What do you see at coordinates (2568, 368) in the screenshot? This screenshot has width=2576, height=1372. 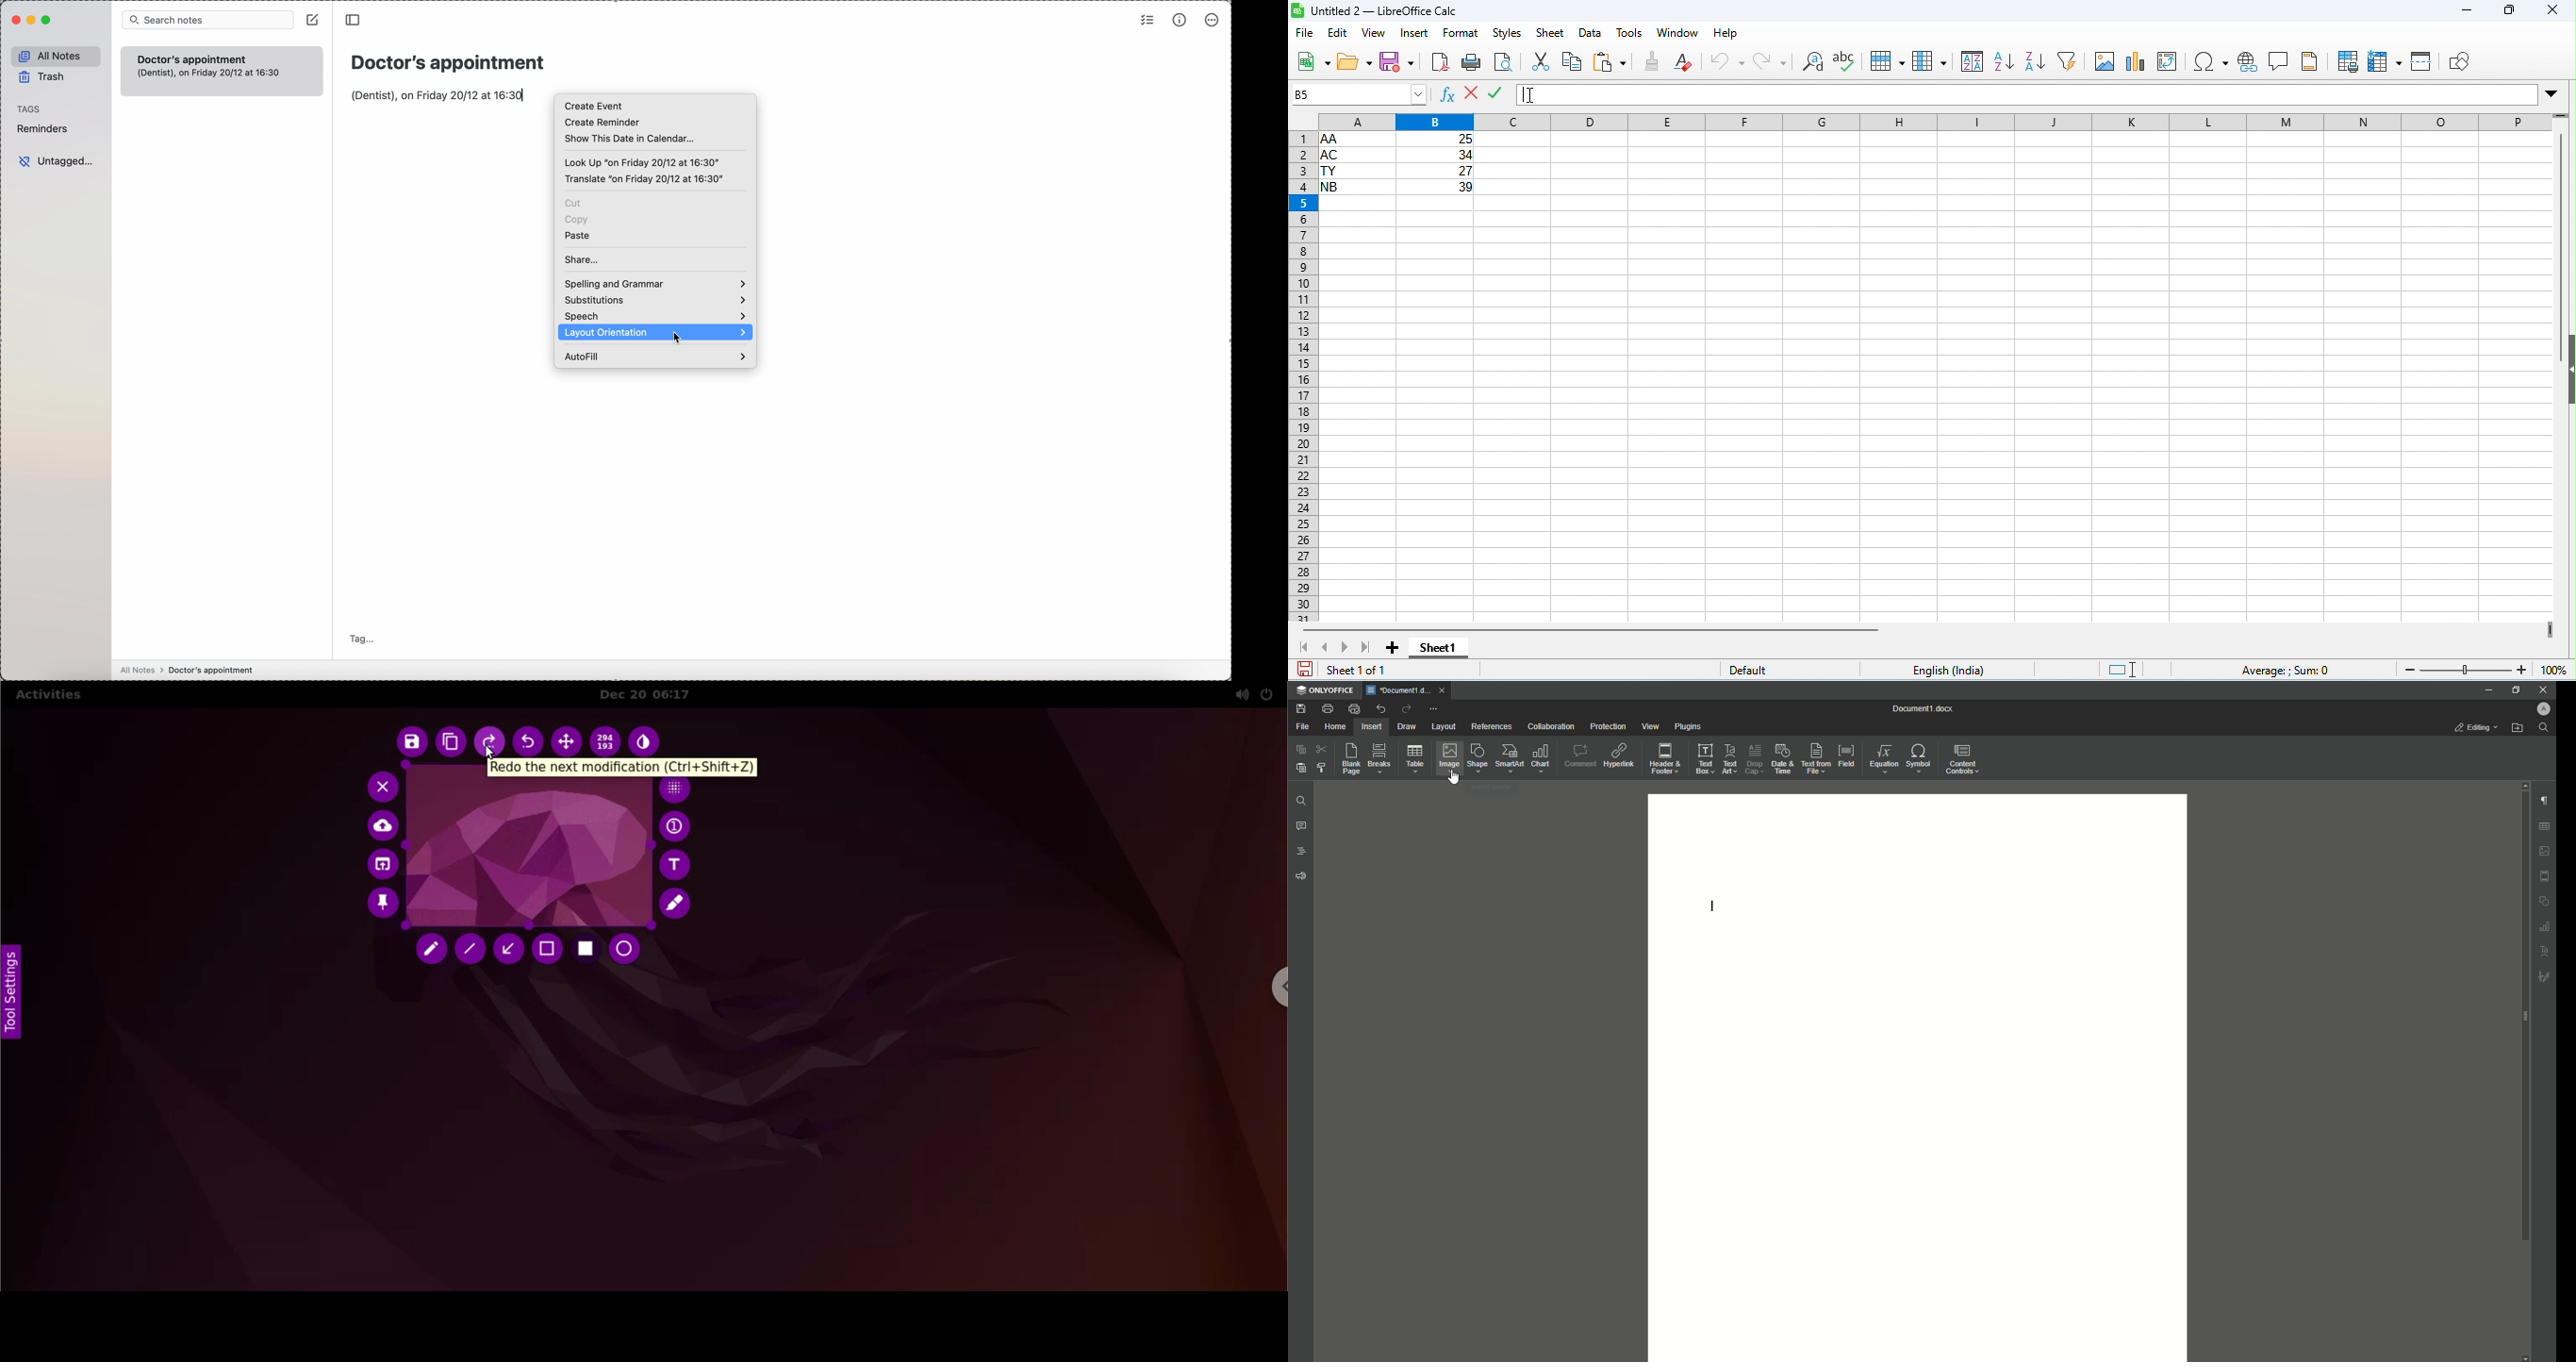 I see `hide` at bounding box center [2568, 368].